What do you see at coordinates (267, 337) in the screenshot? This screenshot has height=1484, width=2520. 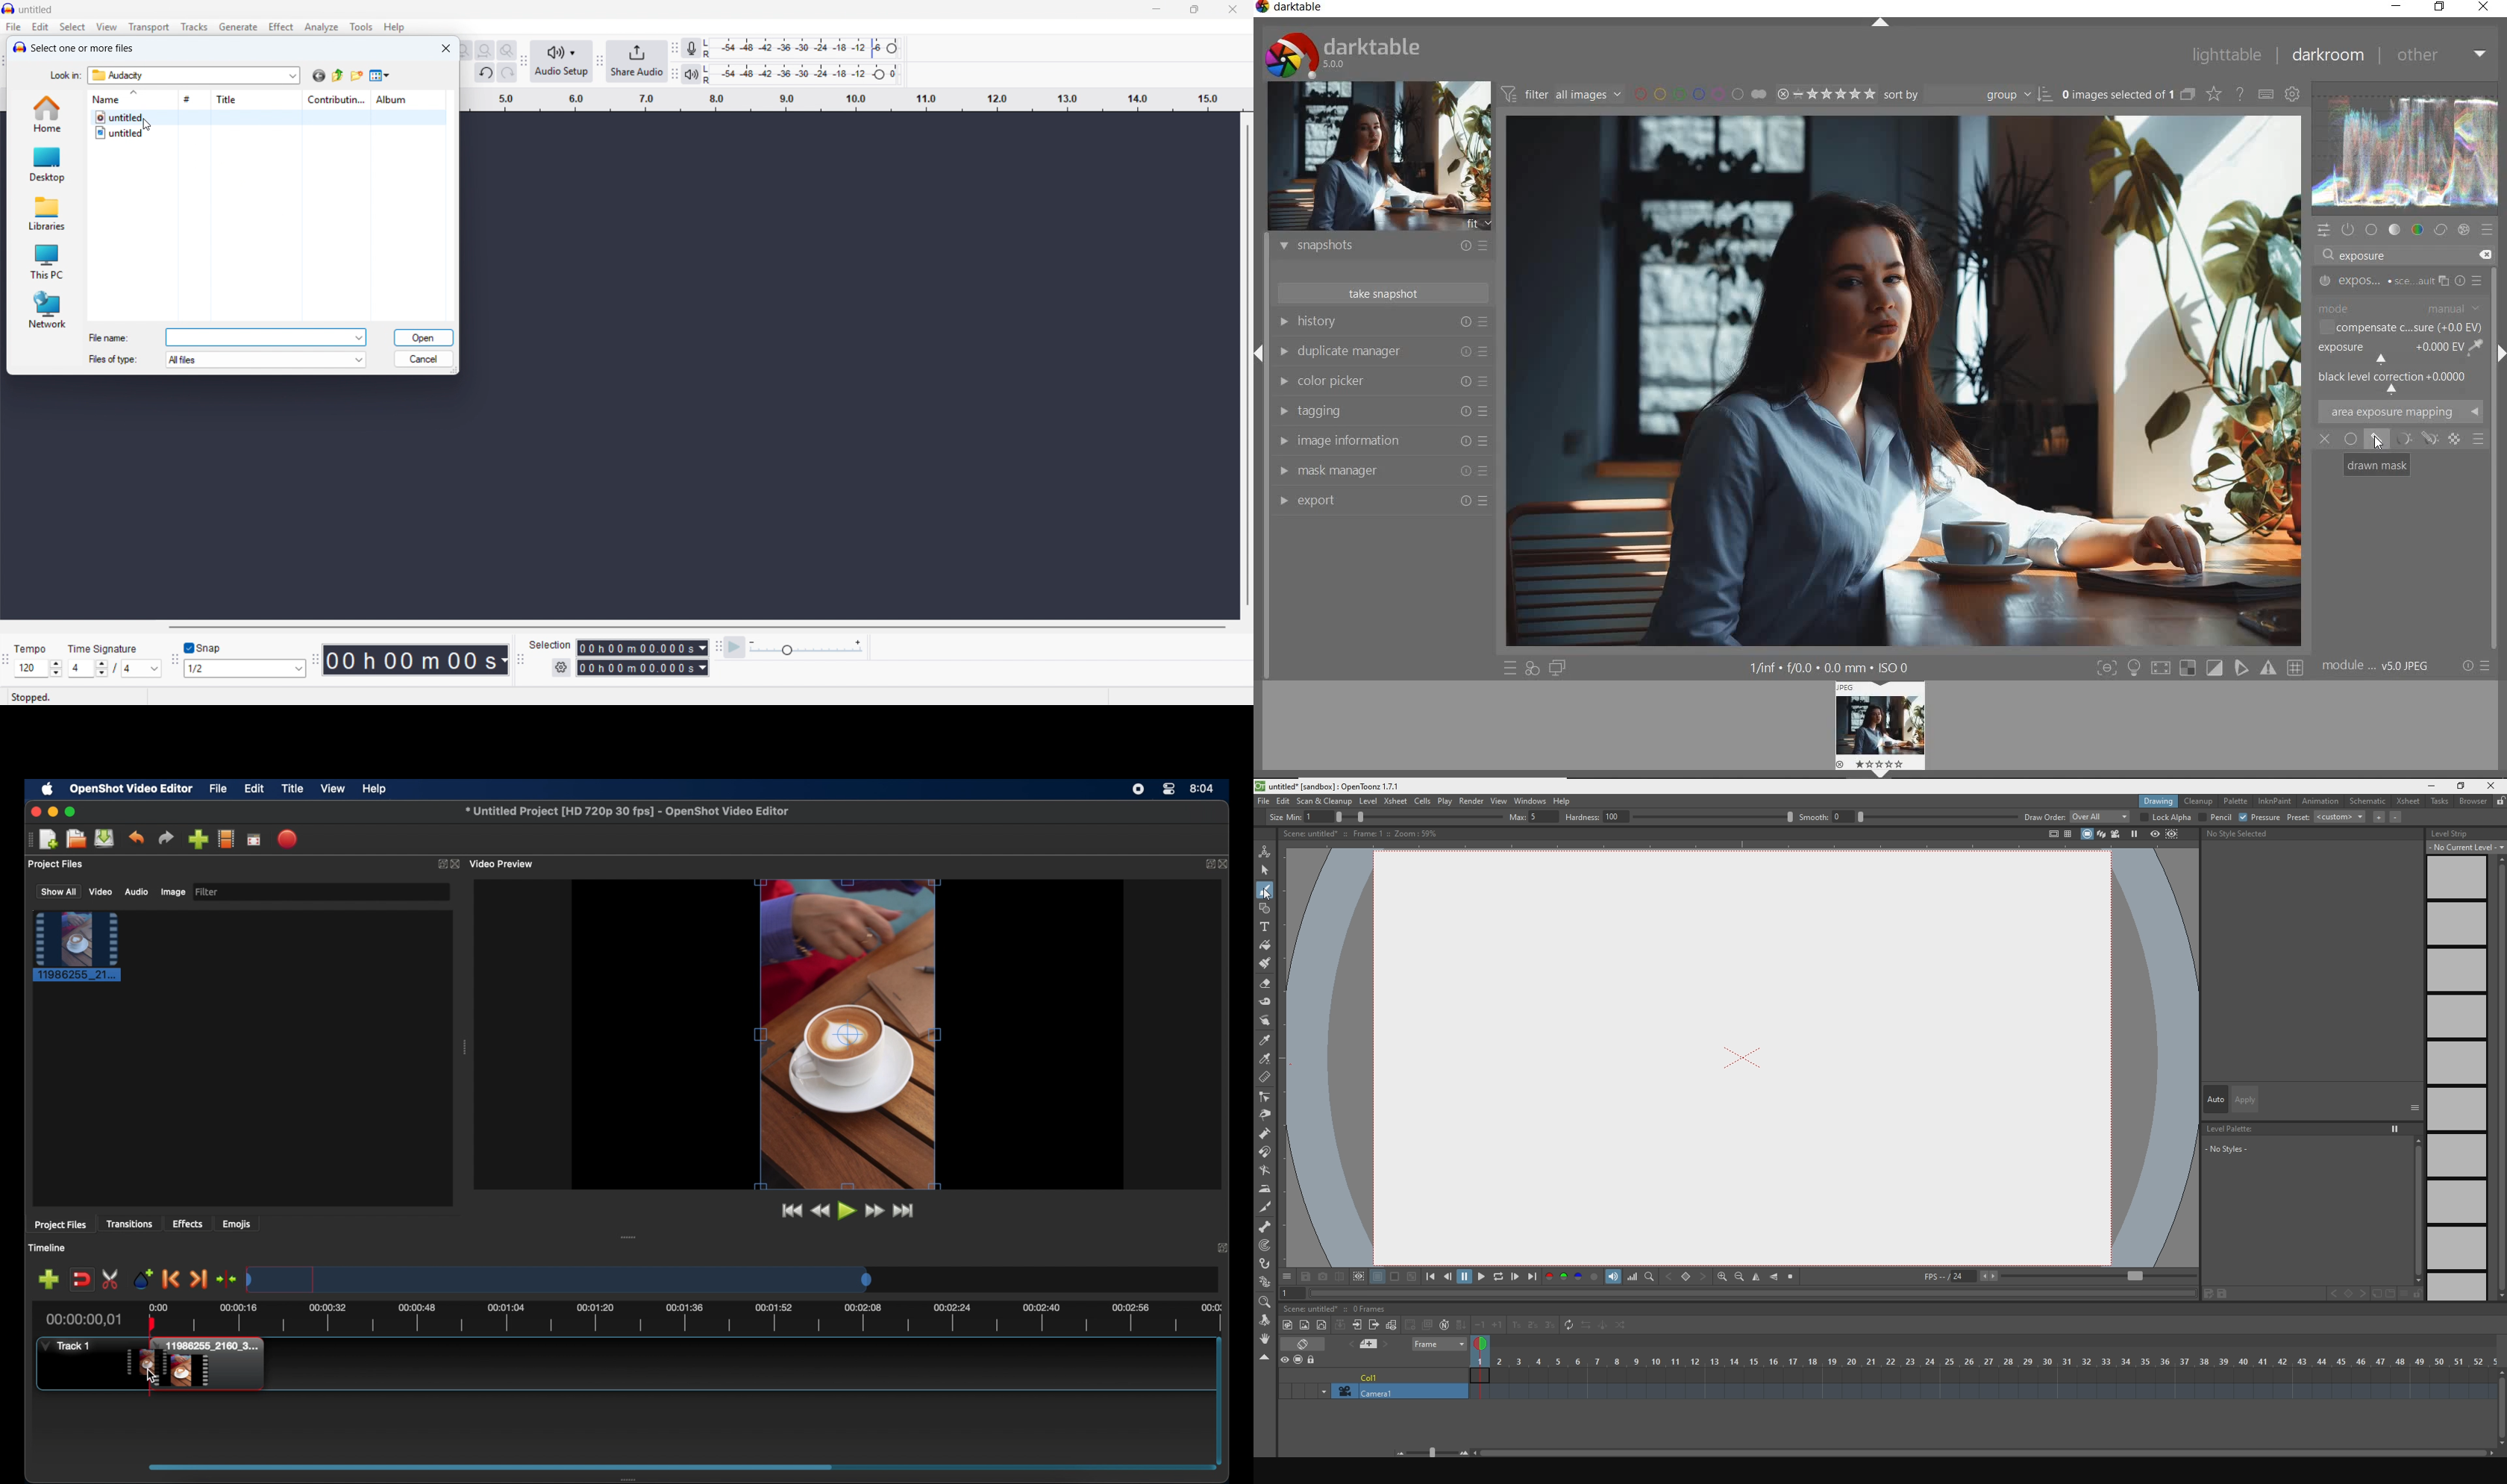 I see `File name ` at bounding box center [267, 337].